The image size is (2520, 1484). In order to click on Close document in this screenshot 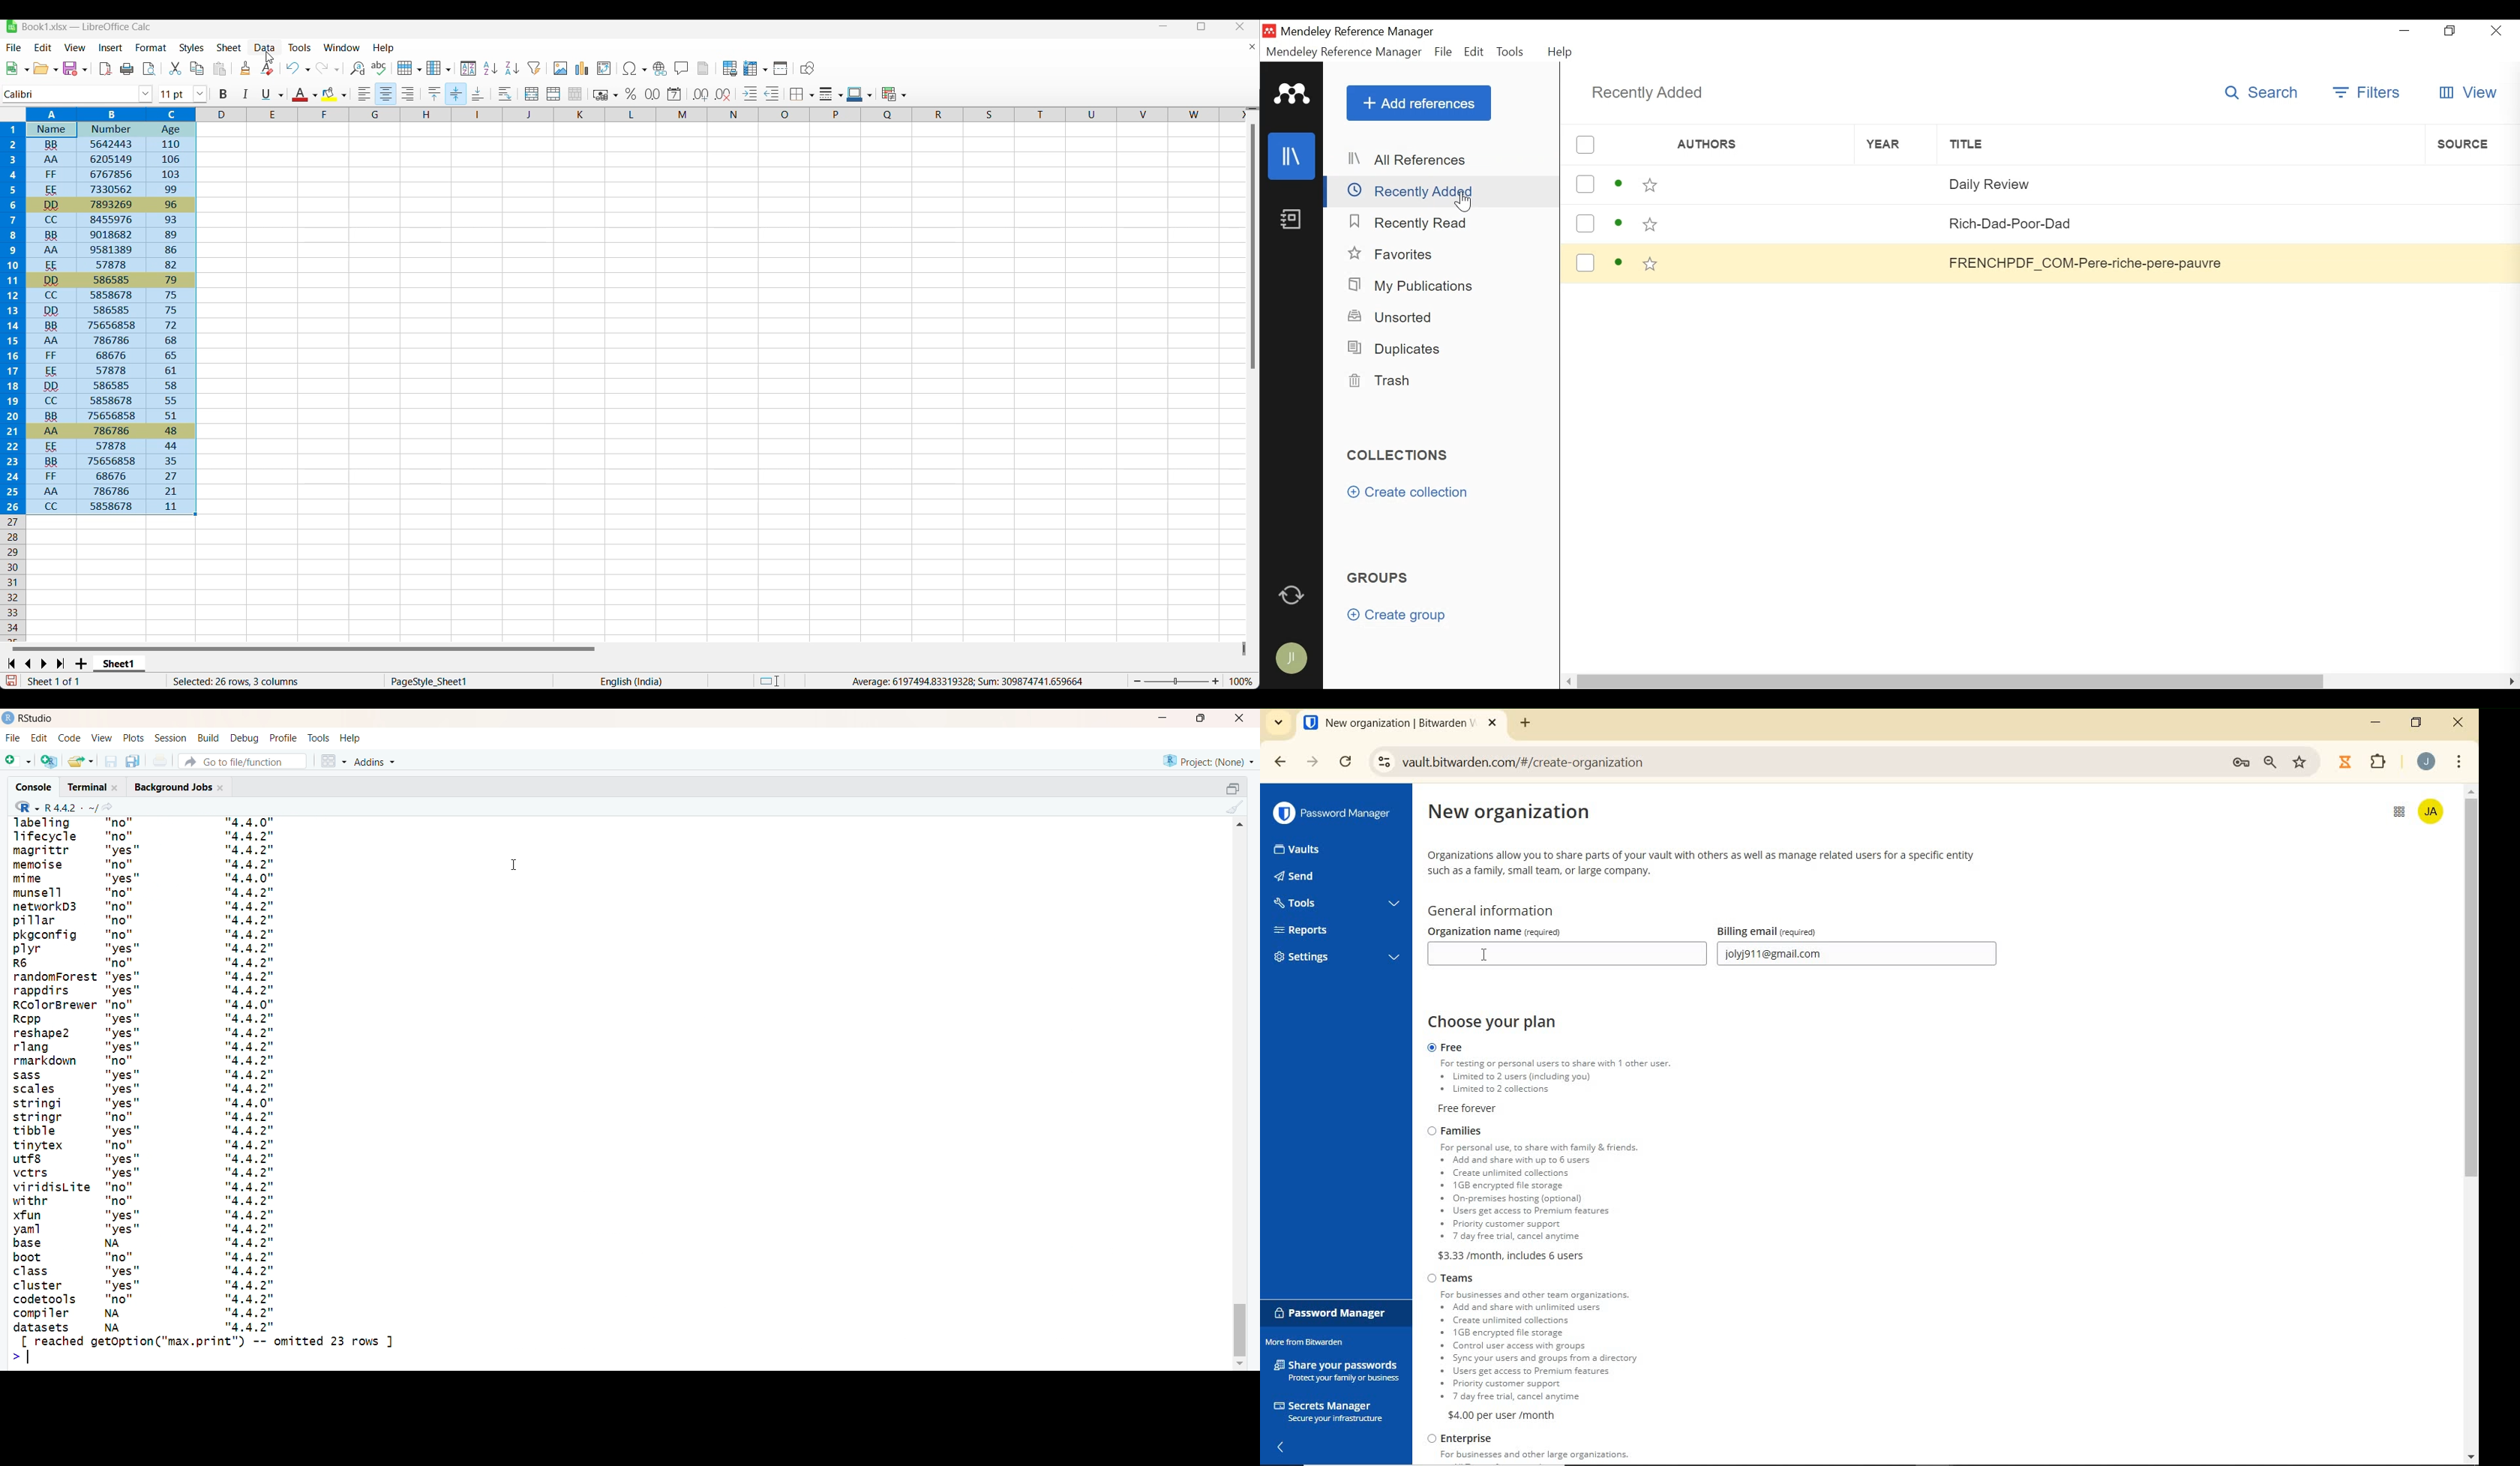, I will do `click(1252, 47)`.